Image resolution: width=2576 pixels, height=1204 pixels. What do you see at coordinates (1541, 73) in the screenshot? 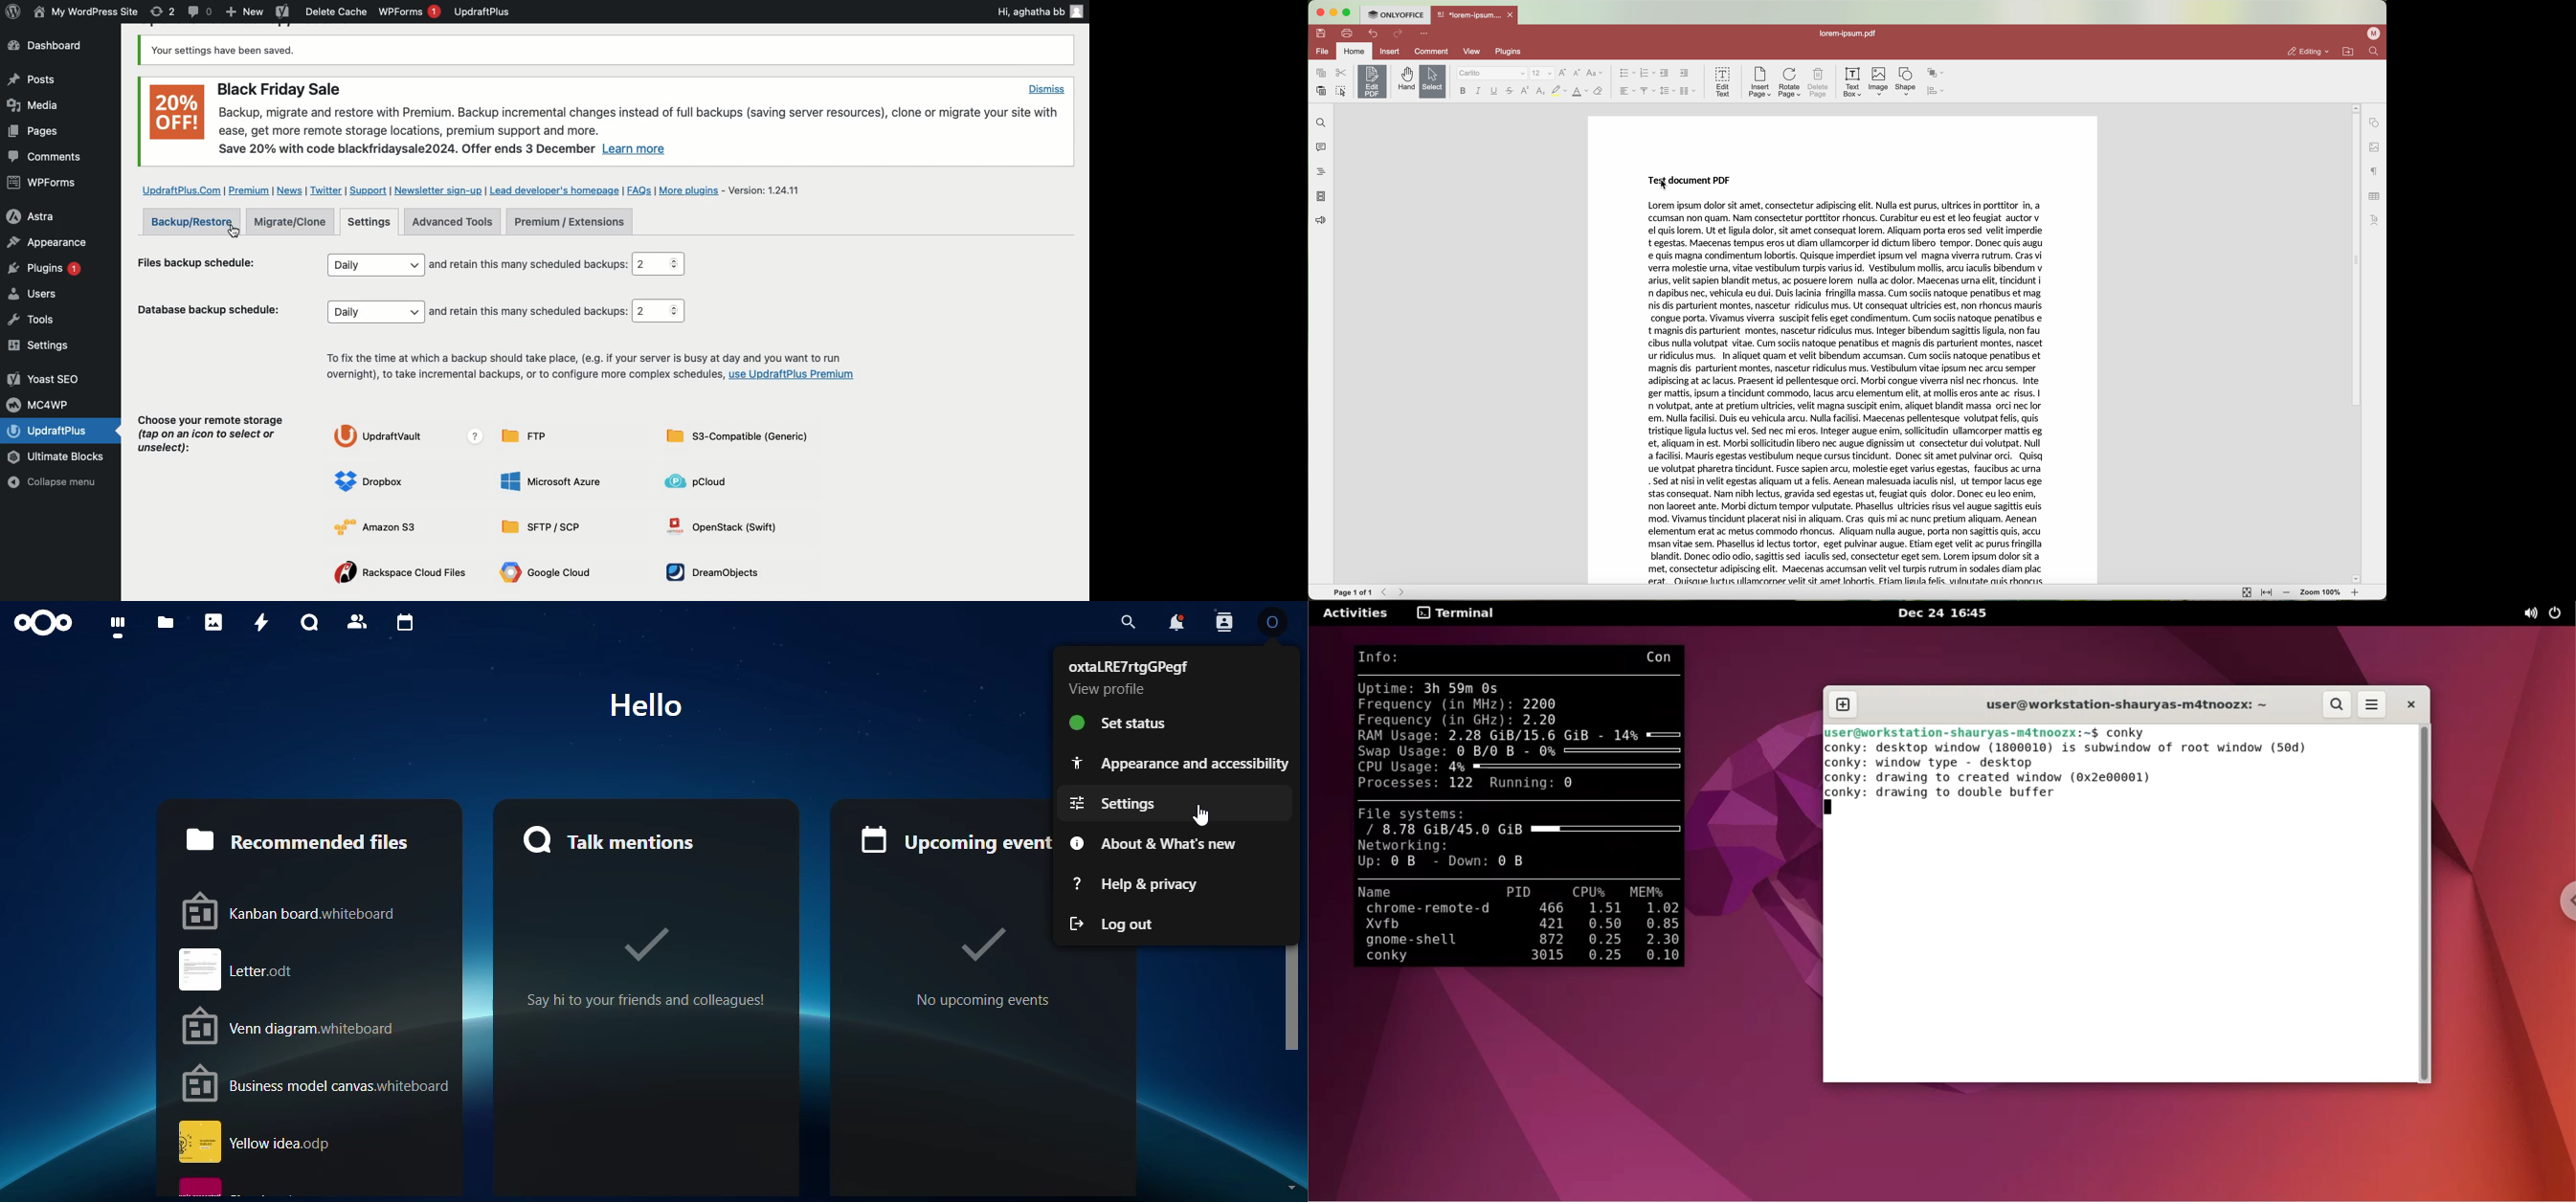
I see `size font` at bounding box center [1541, 73].